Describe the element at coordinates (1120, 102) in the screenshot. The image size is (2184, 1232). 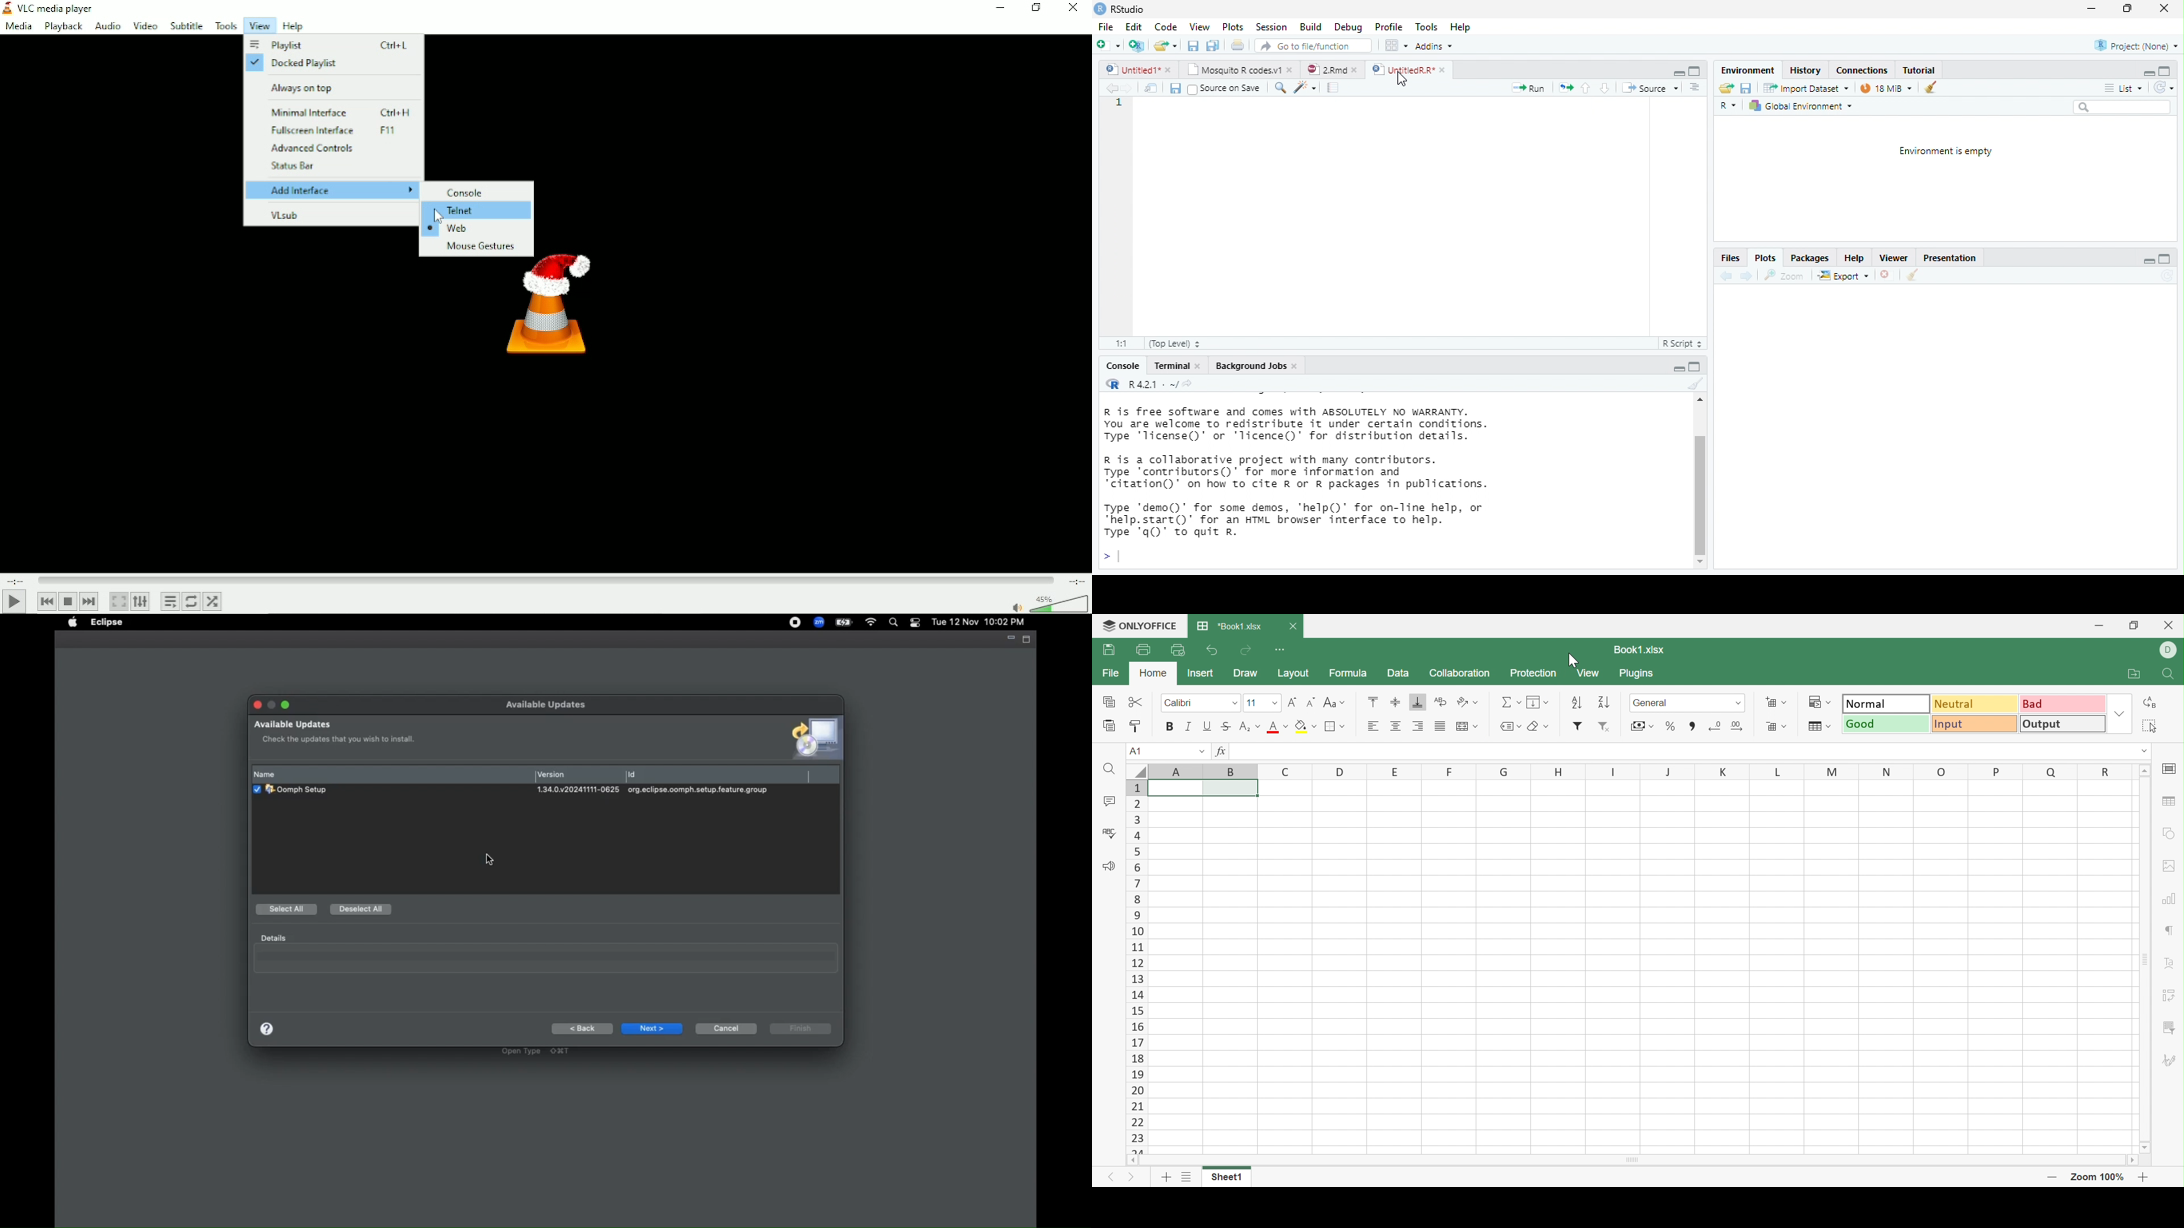
I see `1` at that location.